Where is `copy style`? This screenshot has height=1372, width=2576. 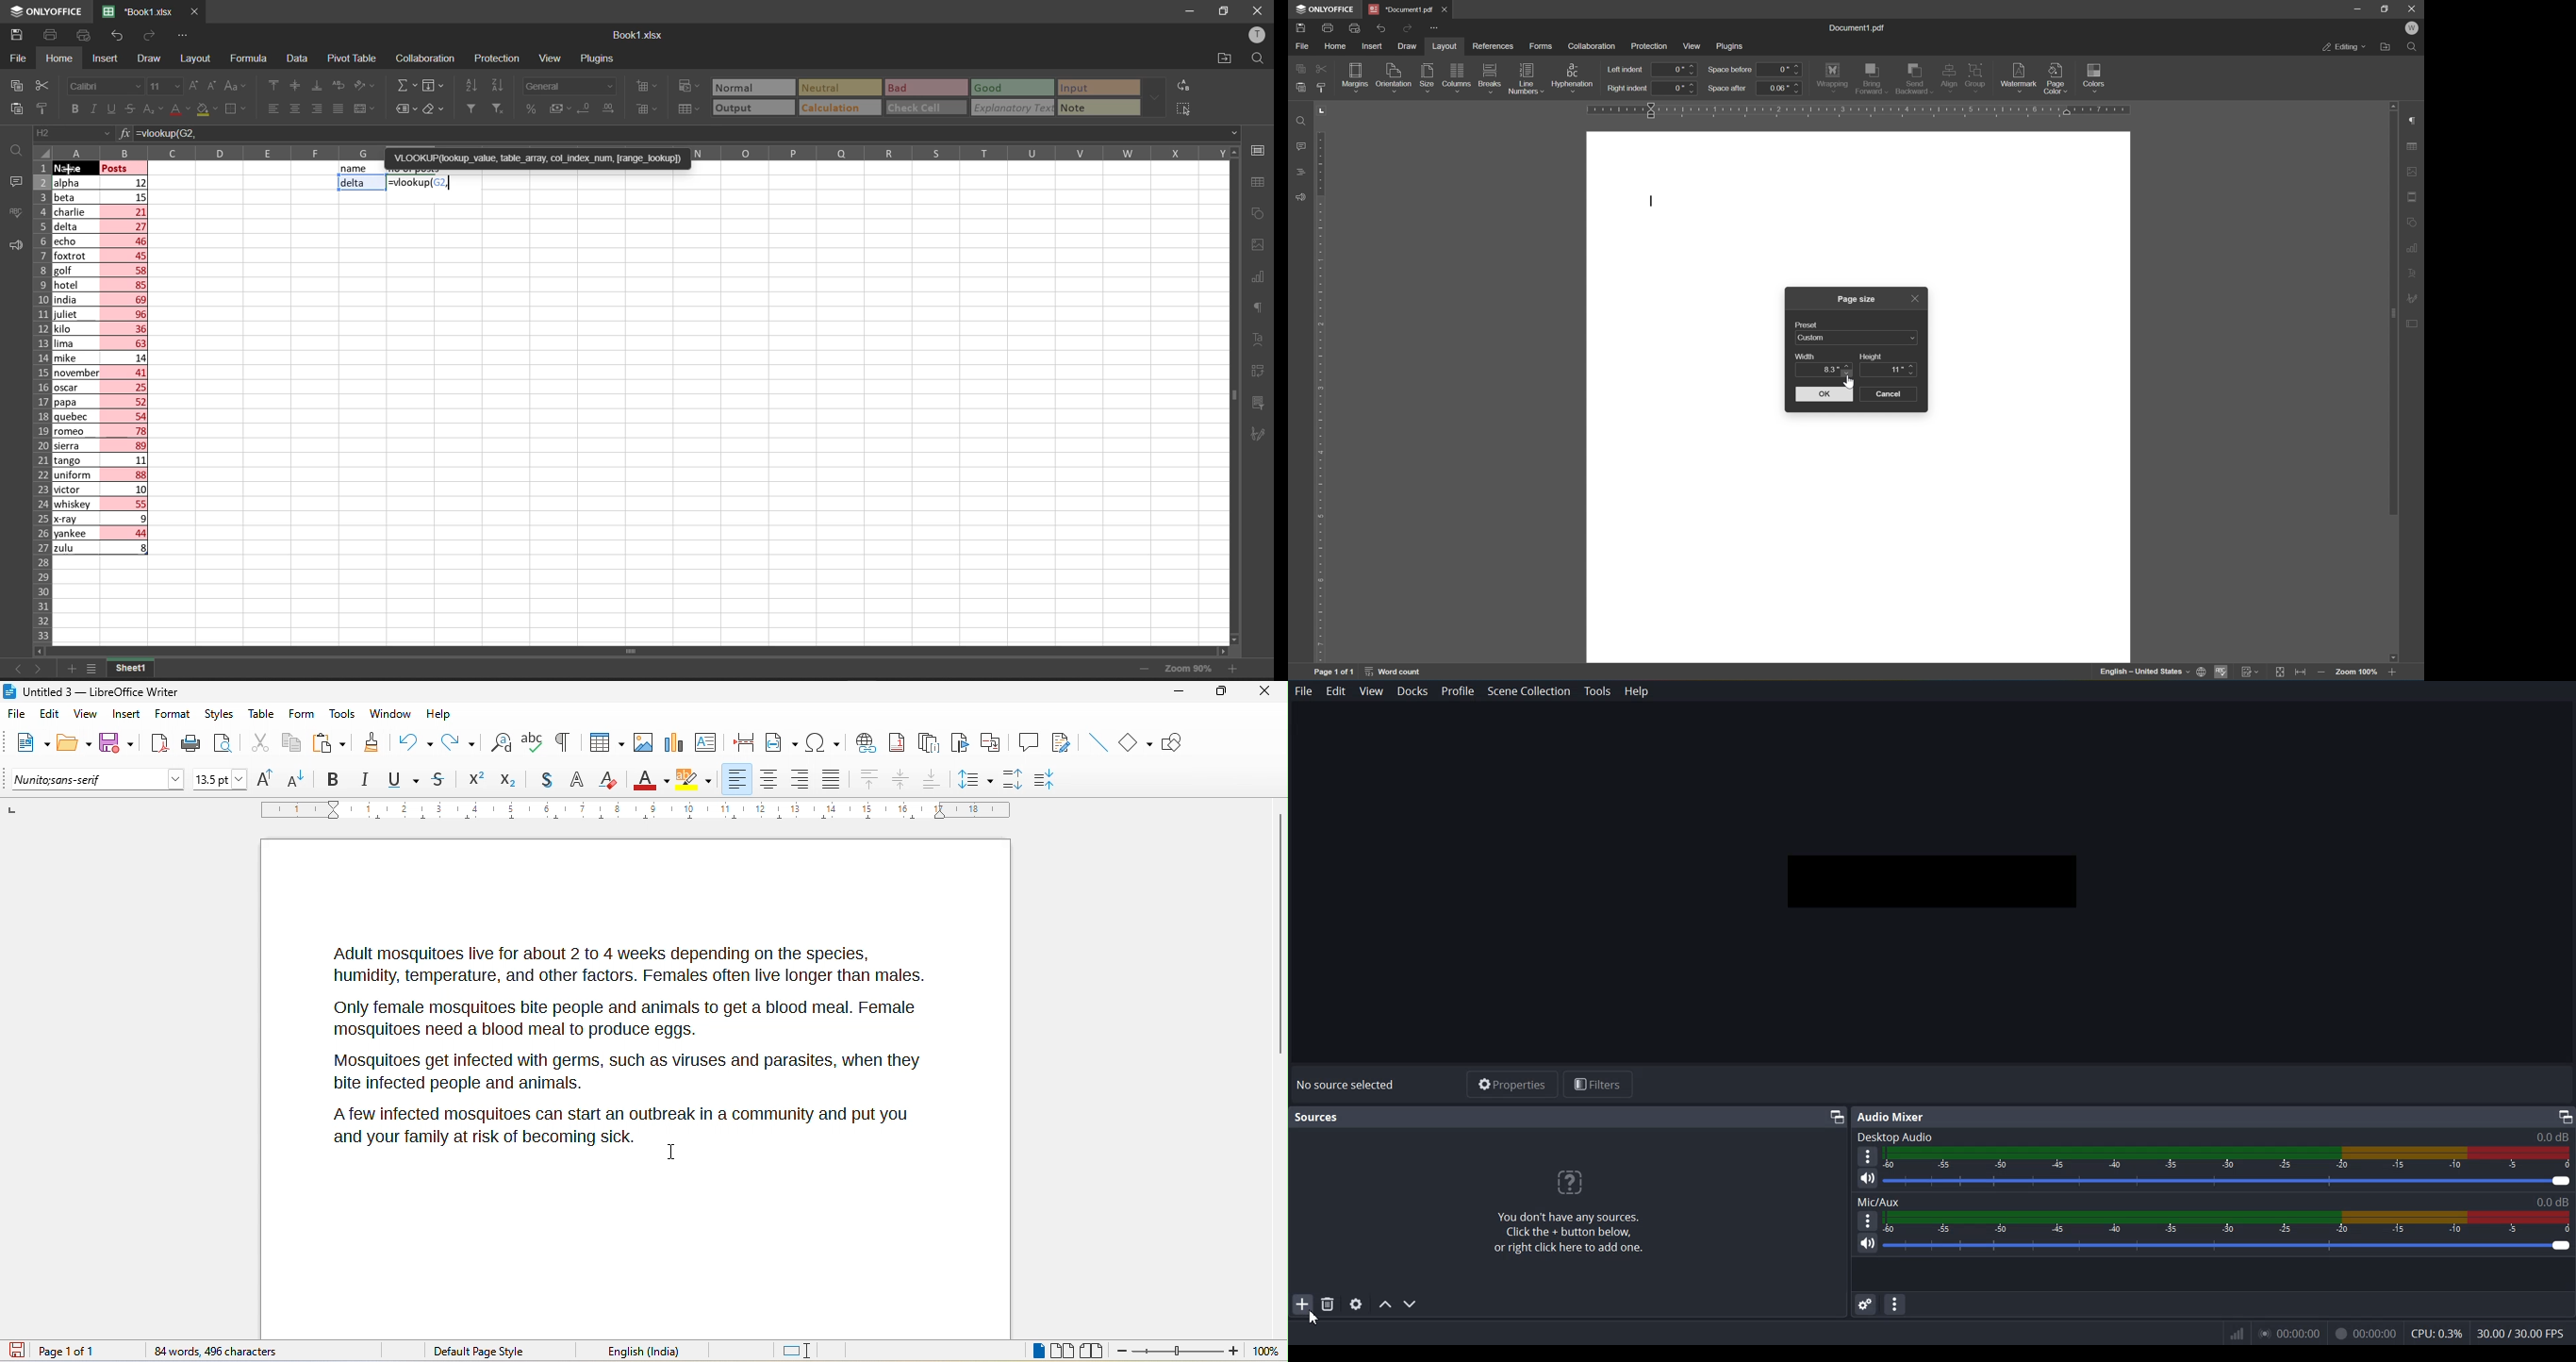 copy style is located at coordinates (46, 108).